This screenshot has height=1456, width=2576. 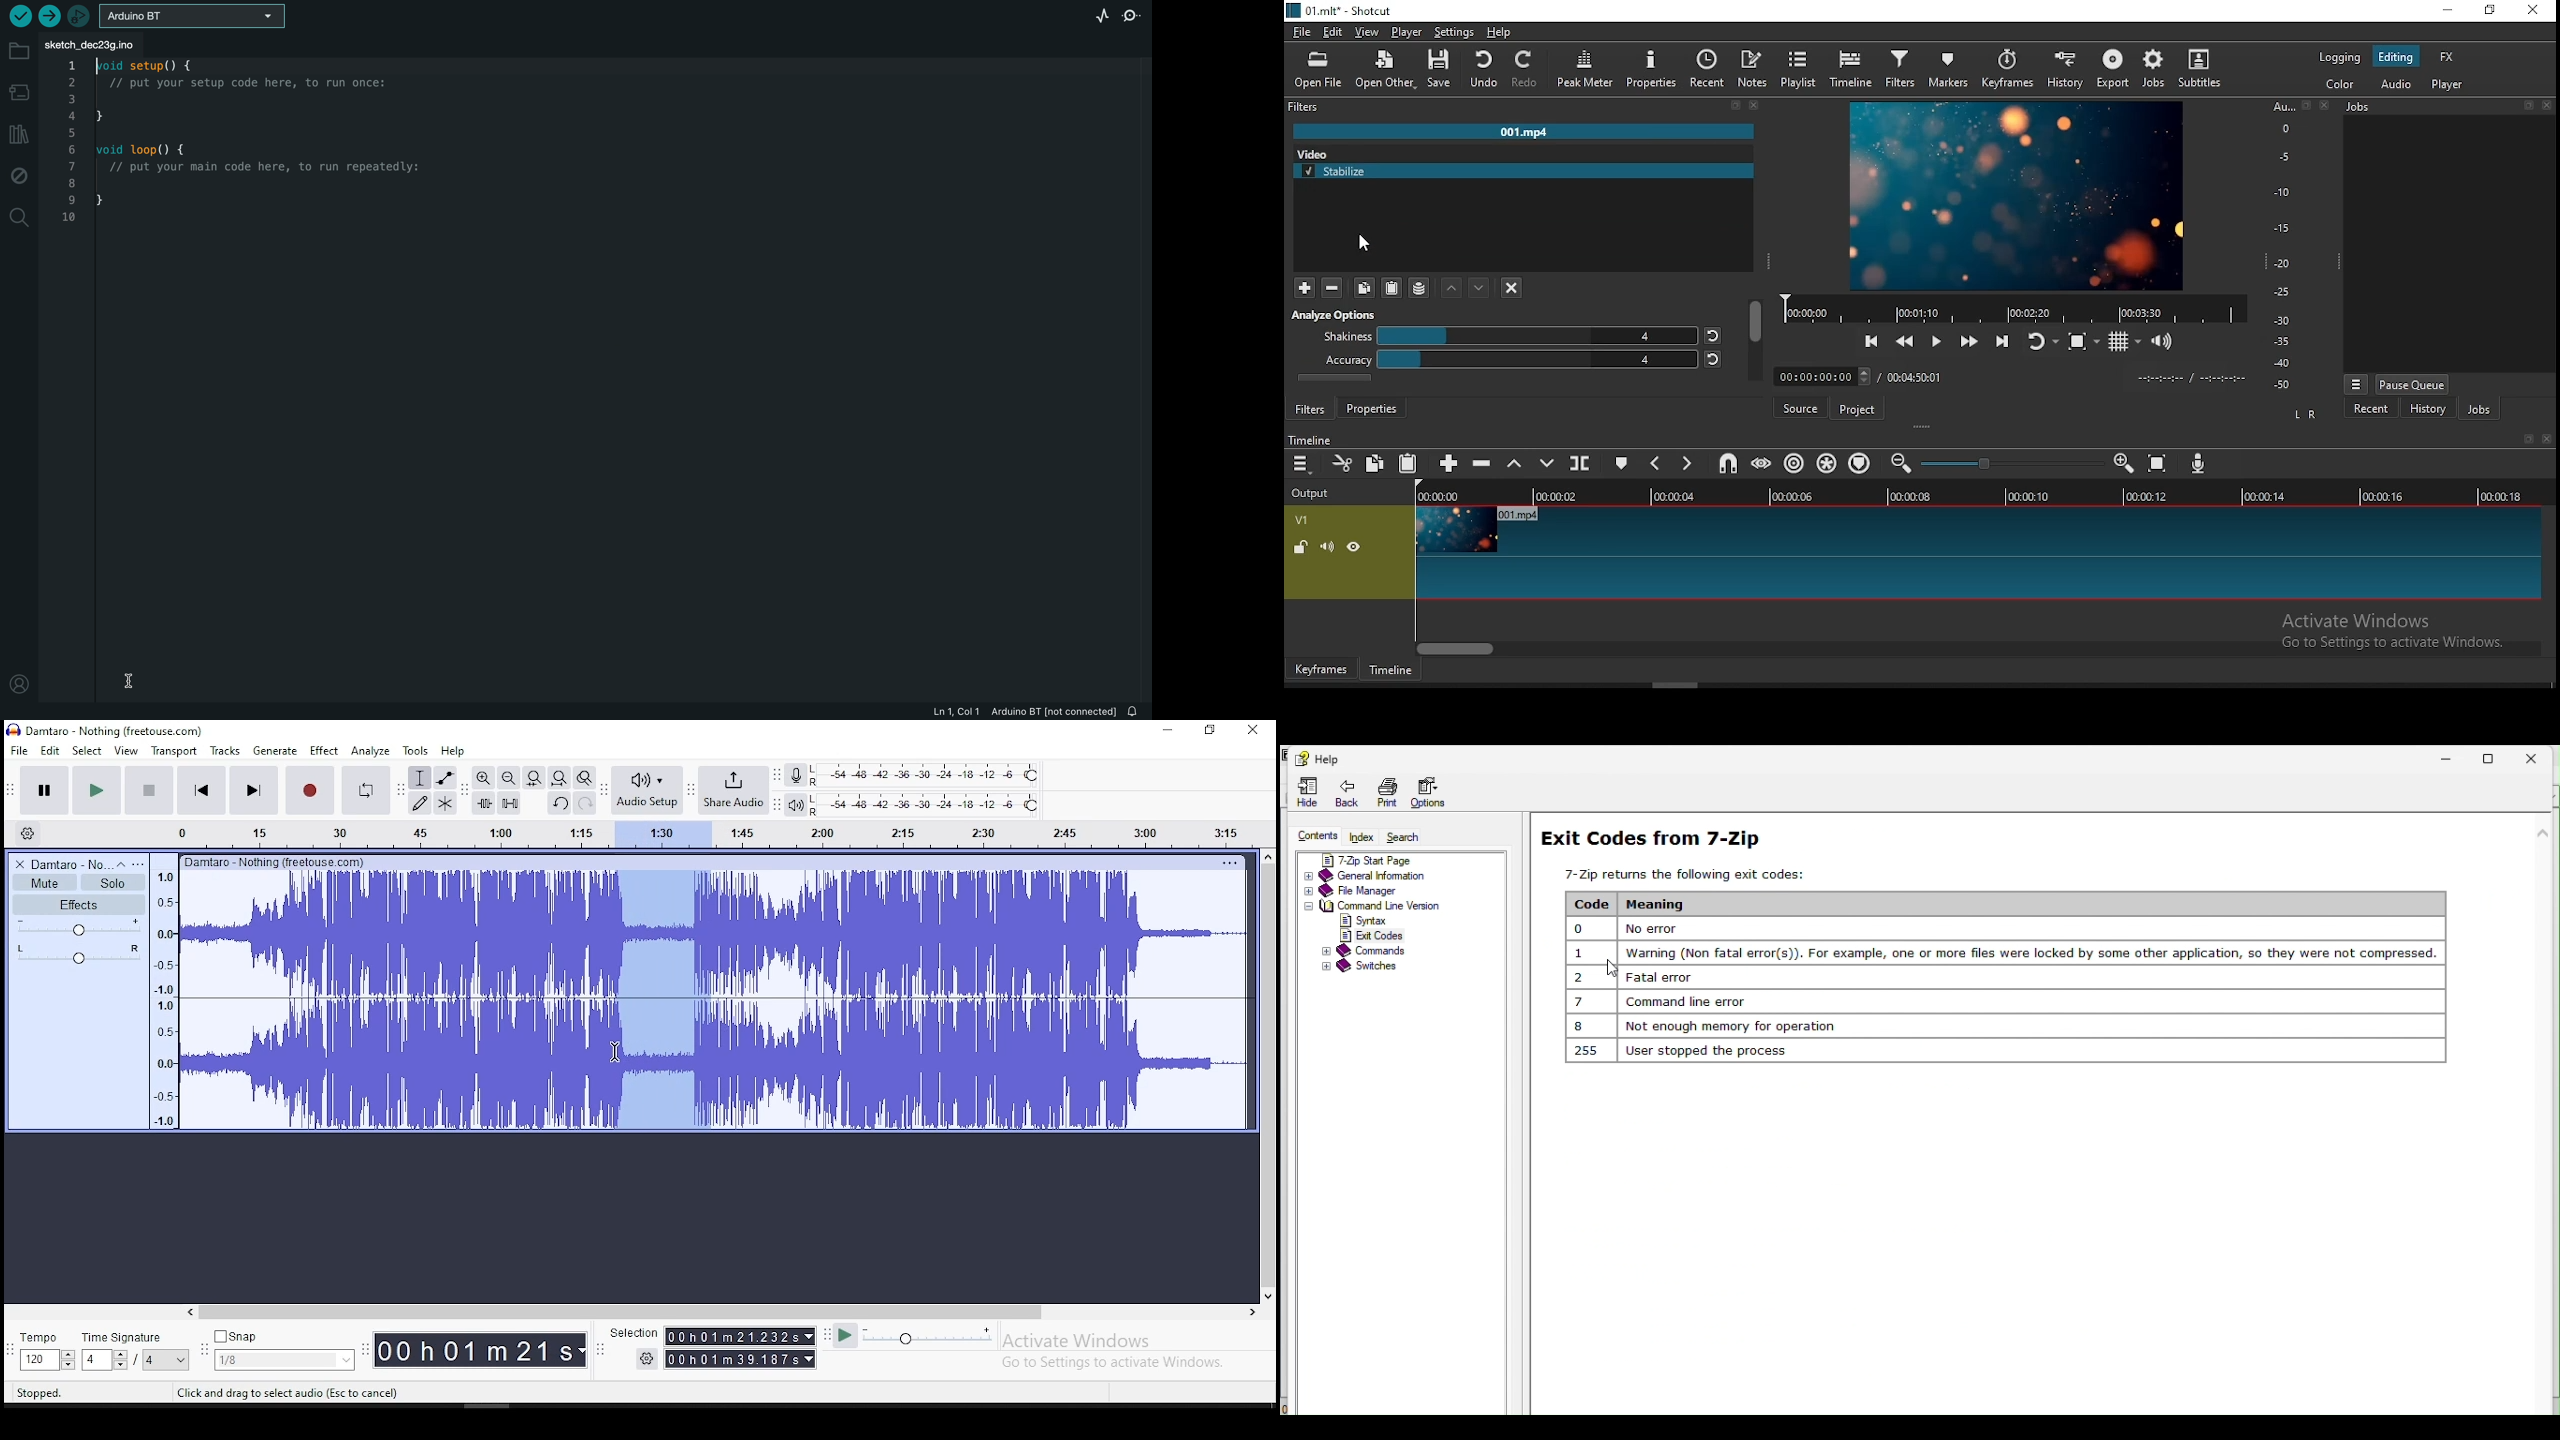 What do you see at coordinates (1922, 687) in the screenshot?
I see `scroll` at bounding box center [1922, 687].